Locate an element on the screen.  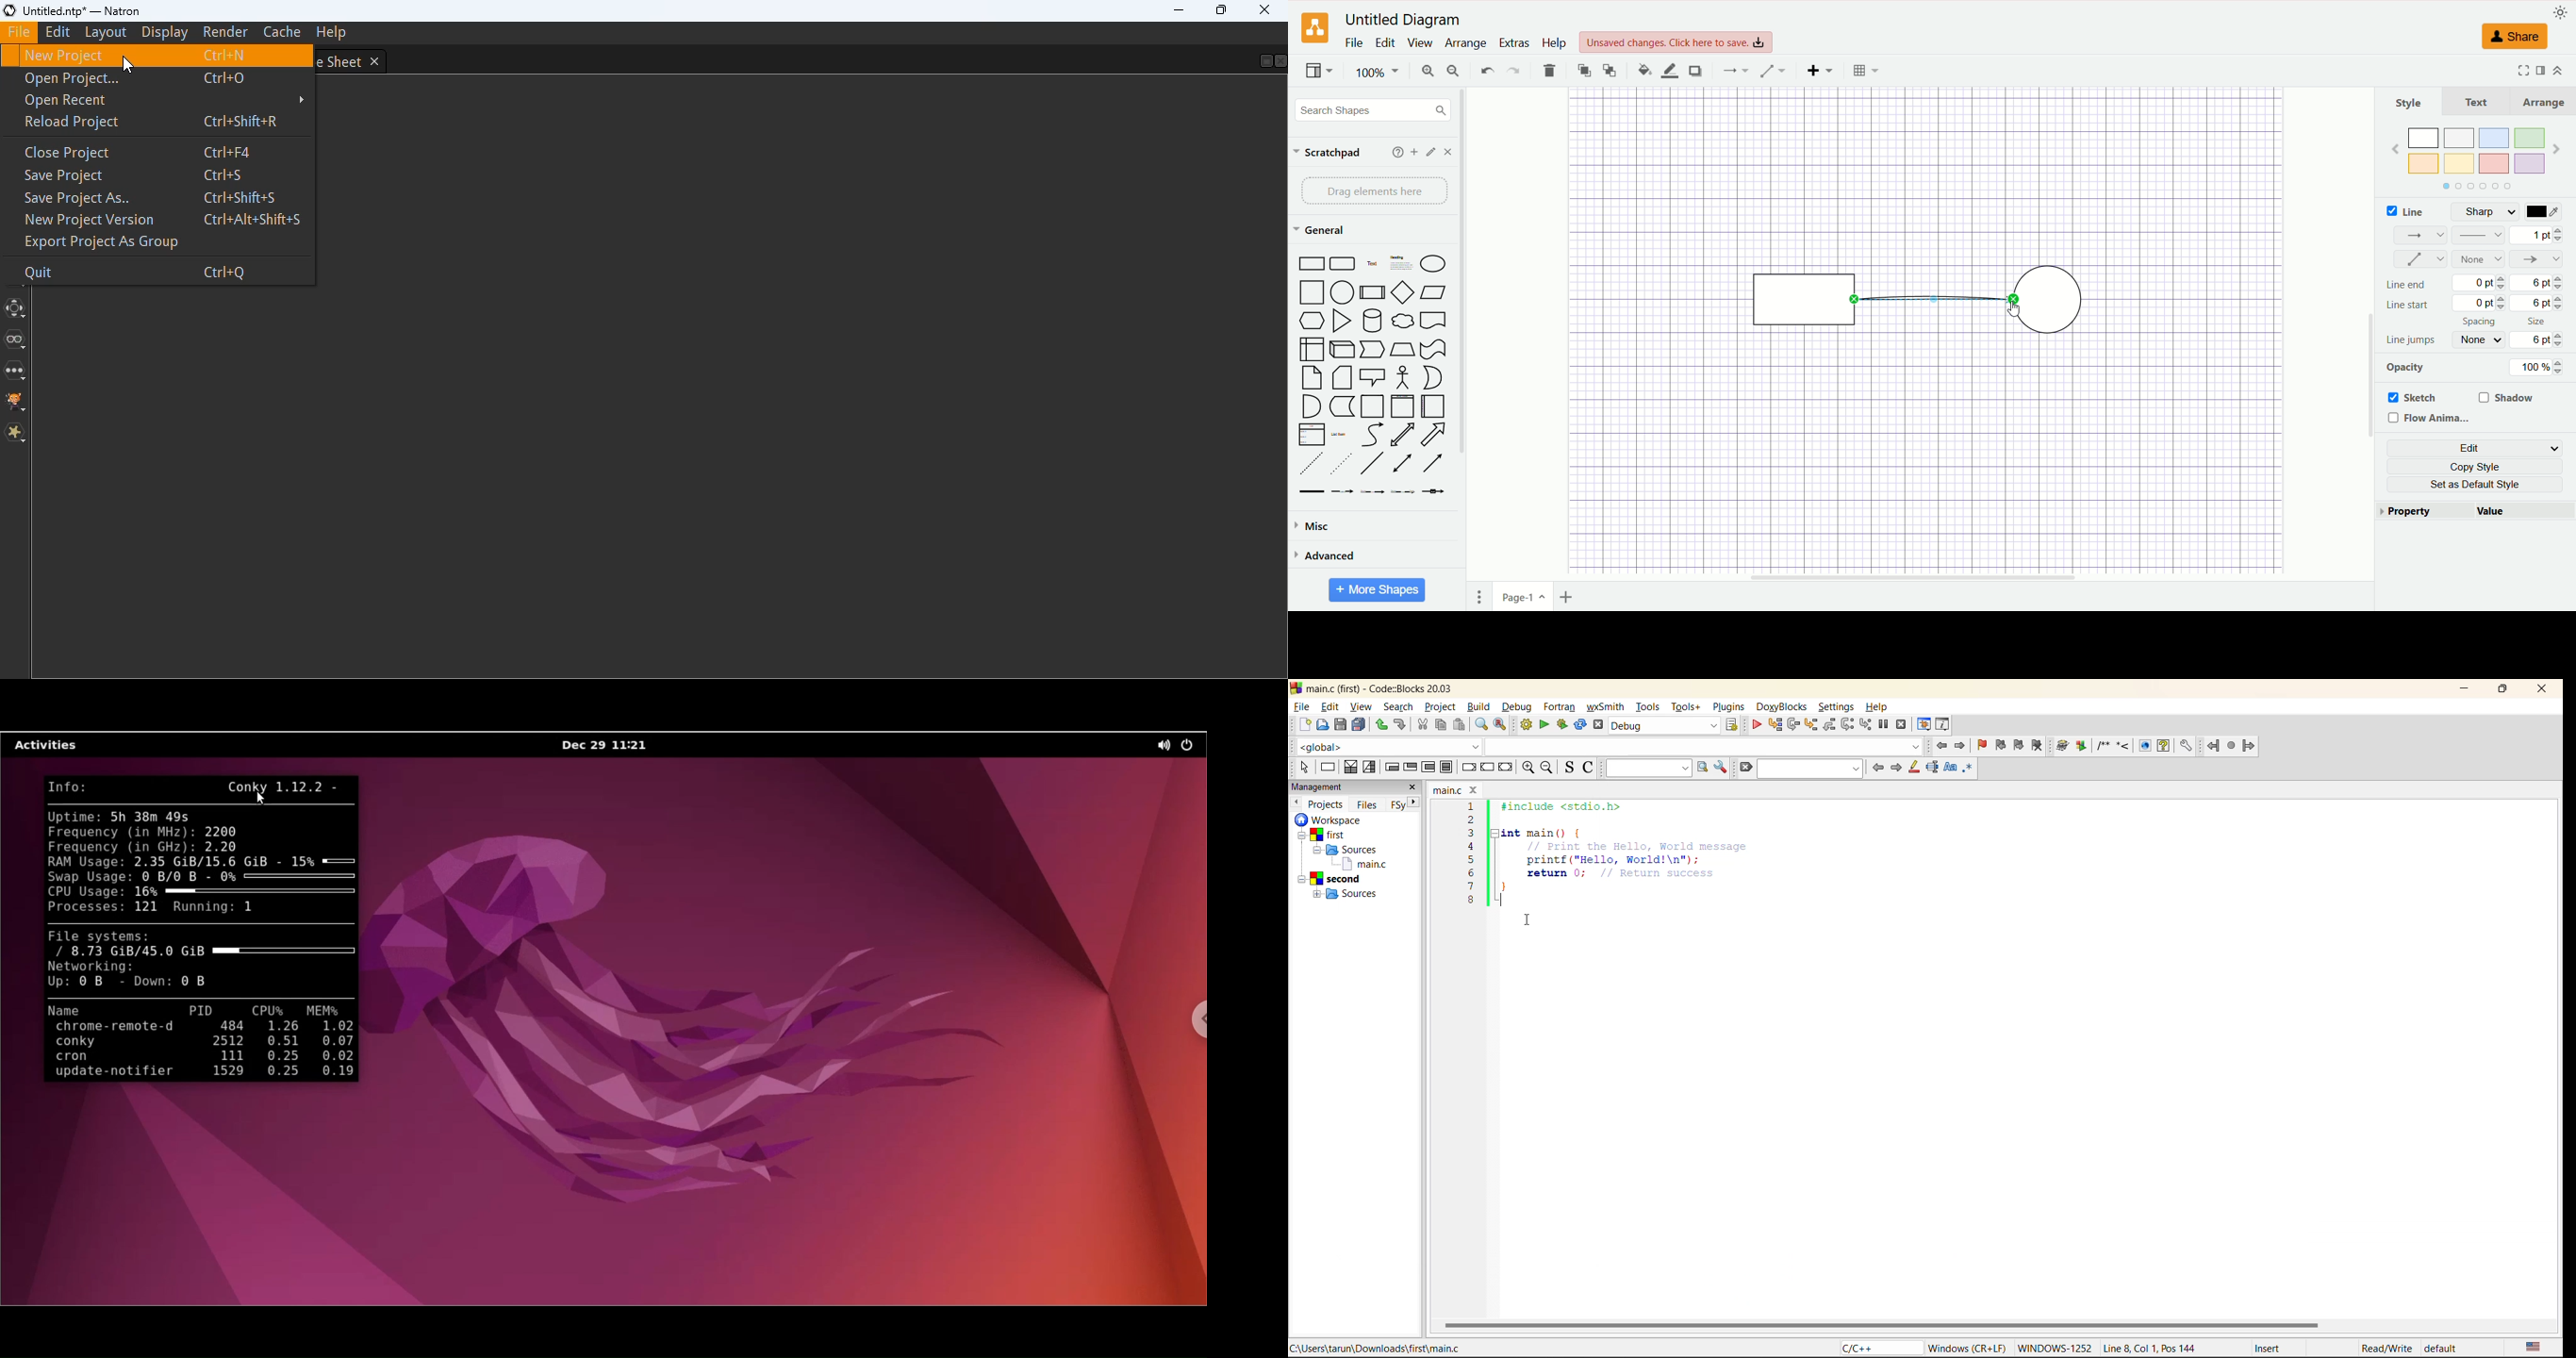
help is located at coordinates (1878, 707).